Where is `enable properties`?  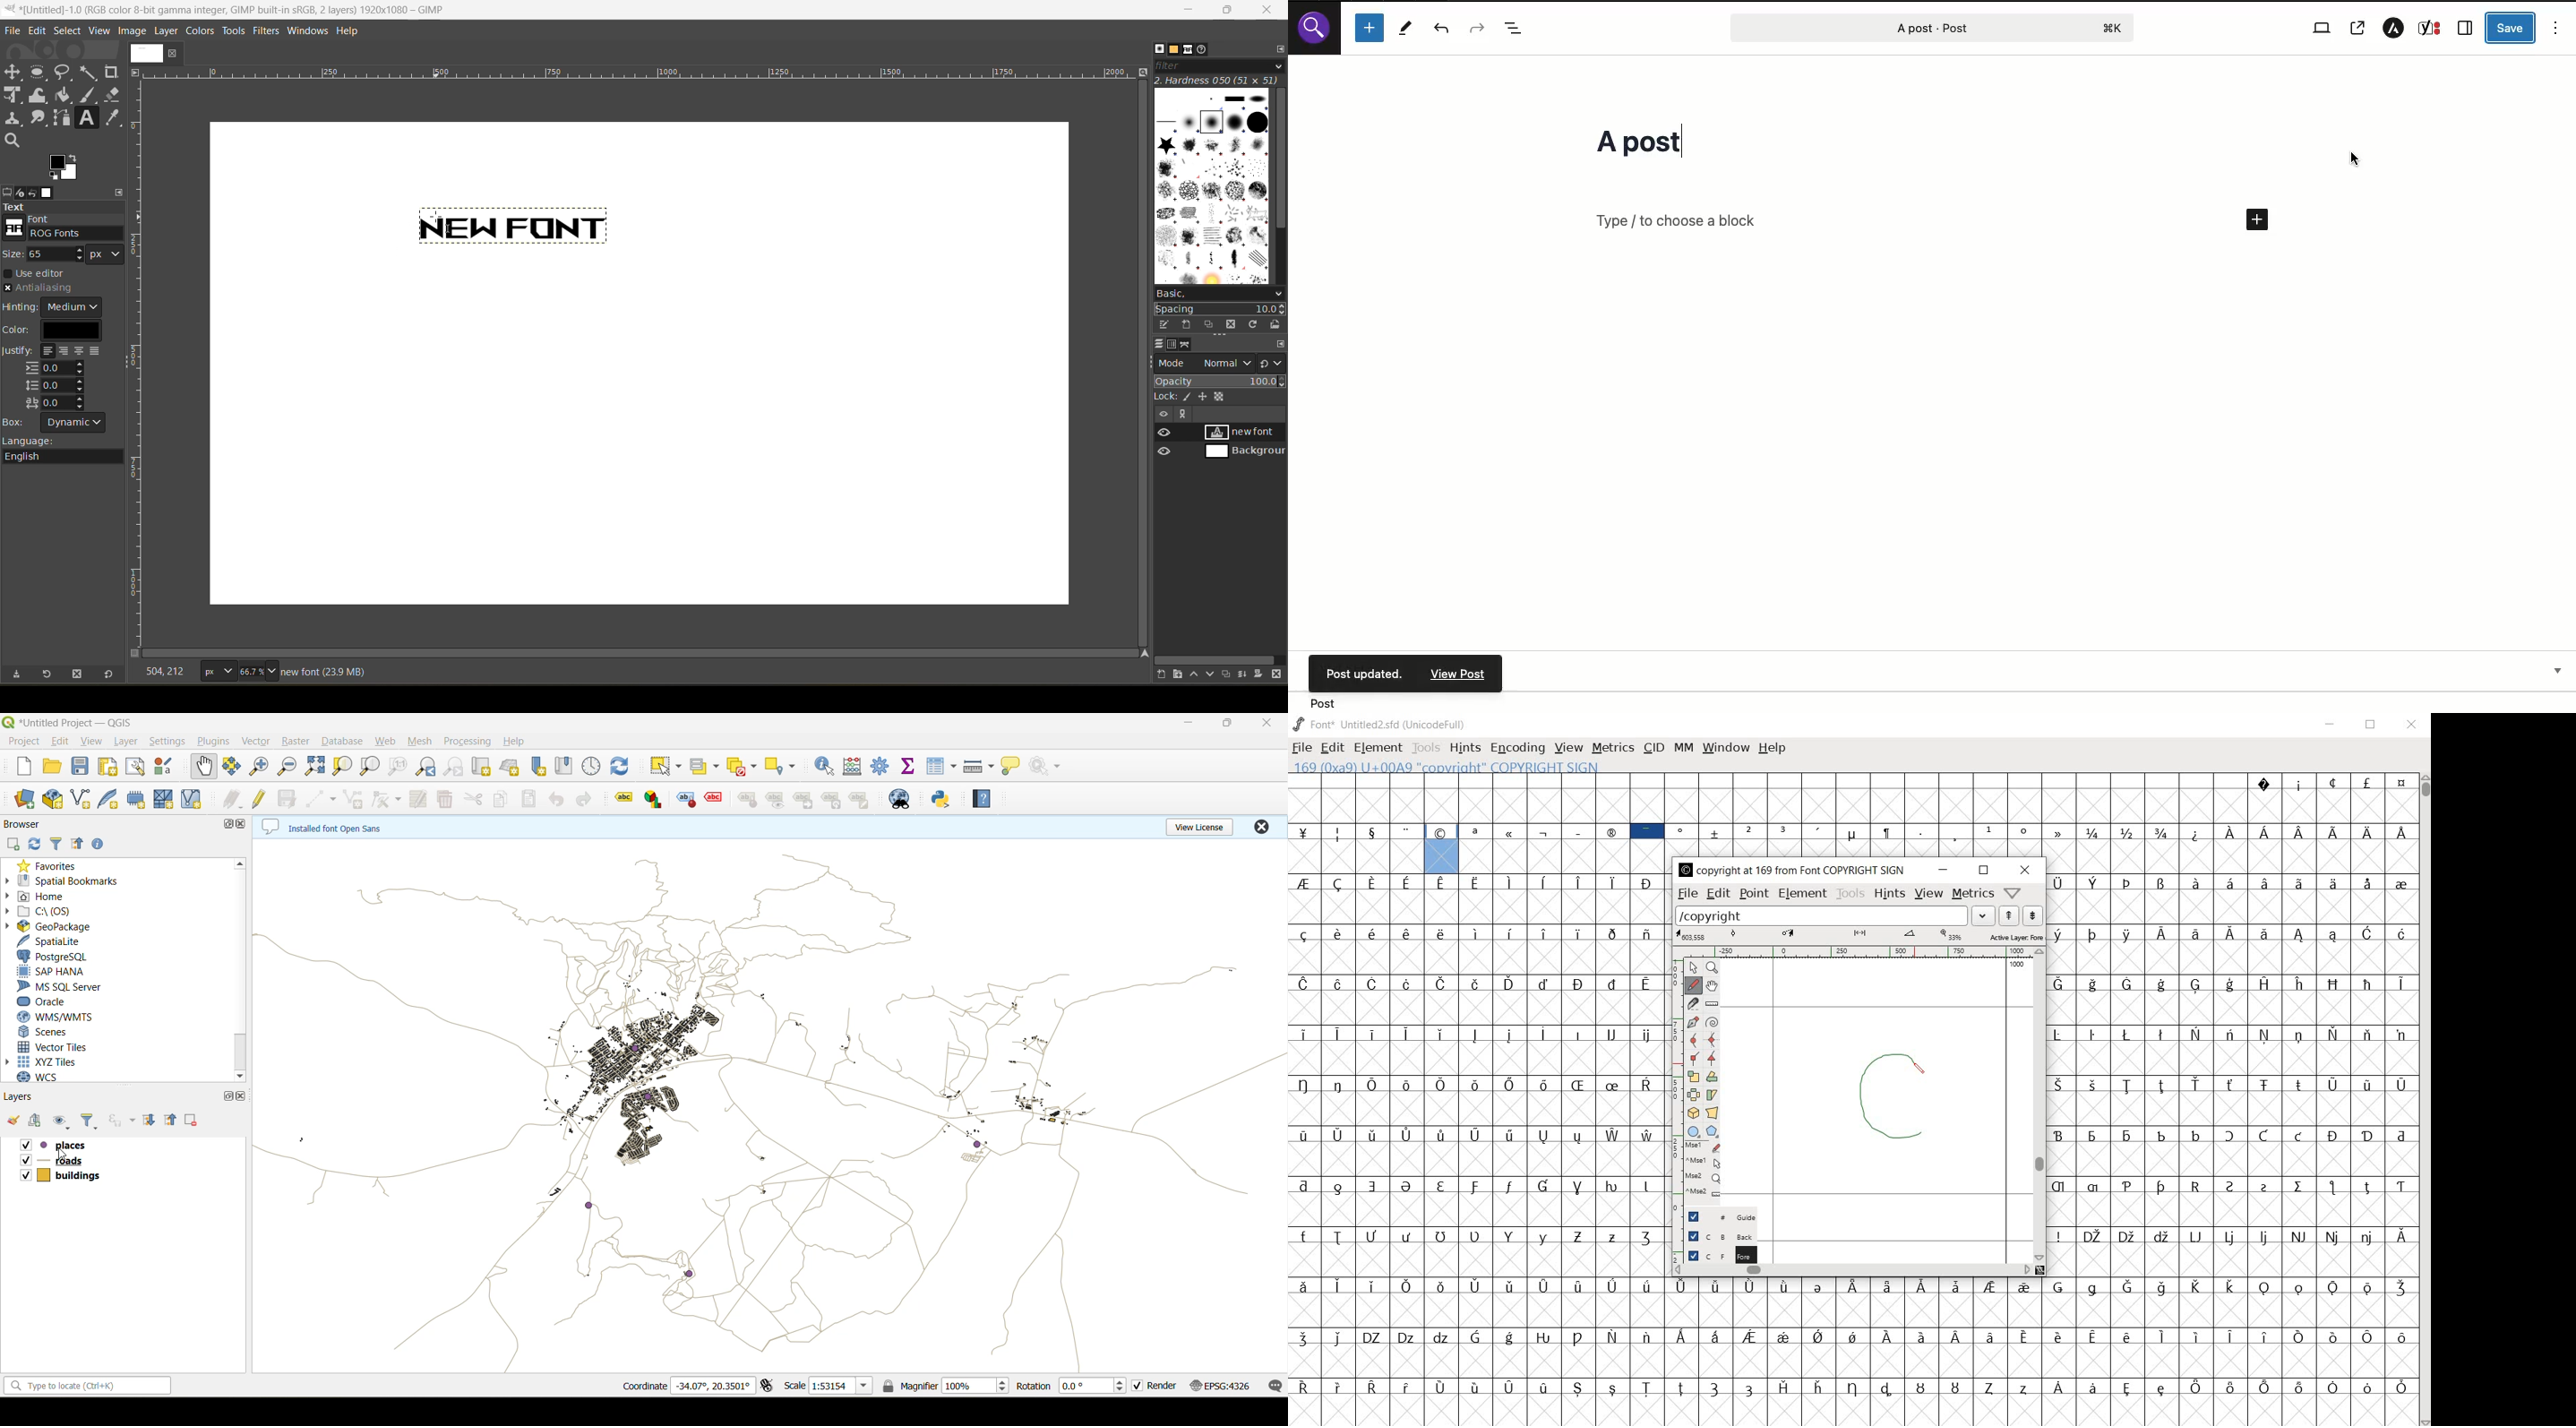
enable properties is located at coordinates (103, 847).